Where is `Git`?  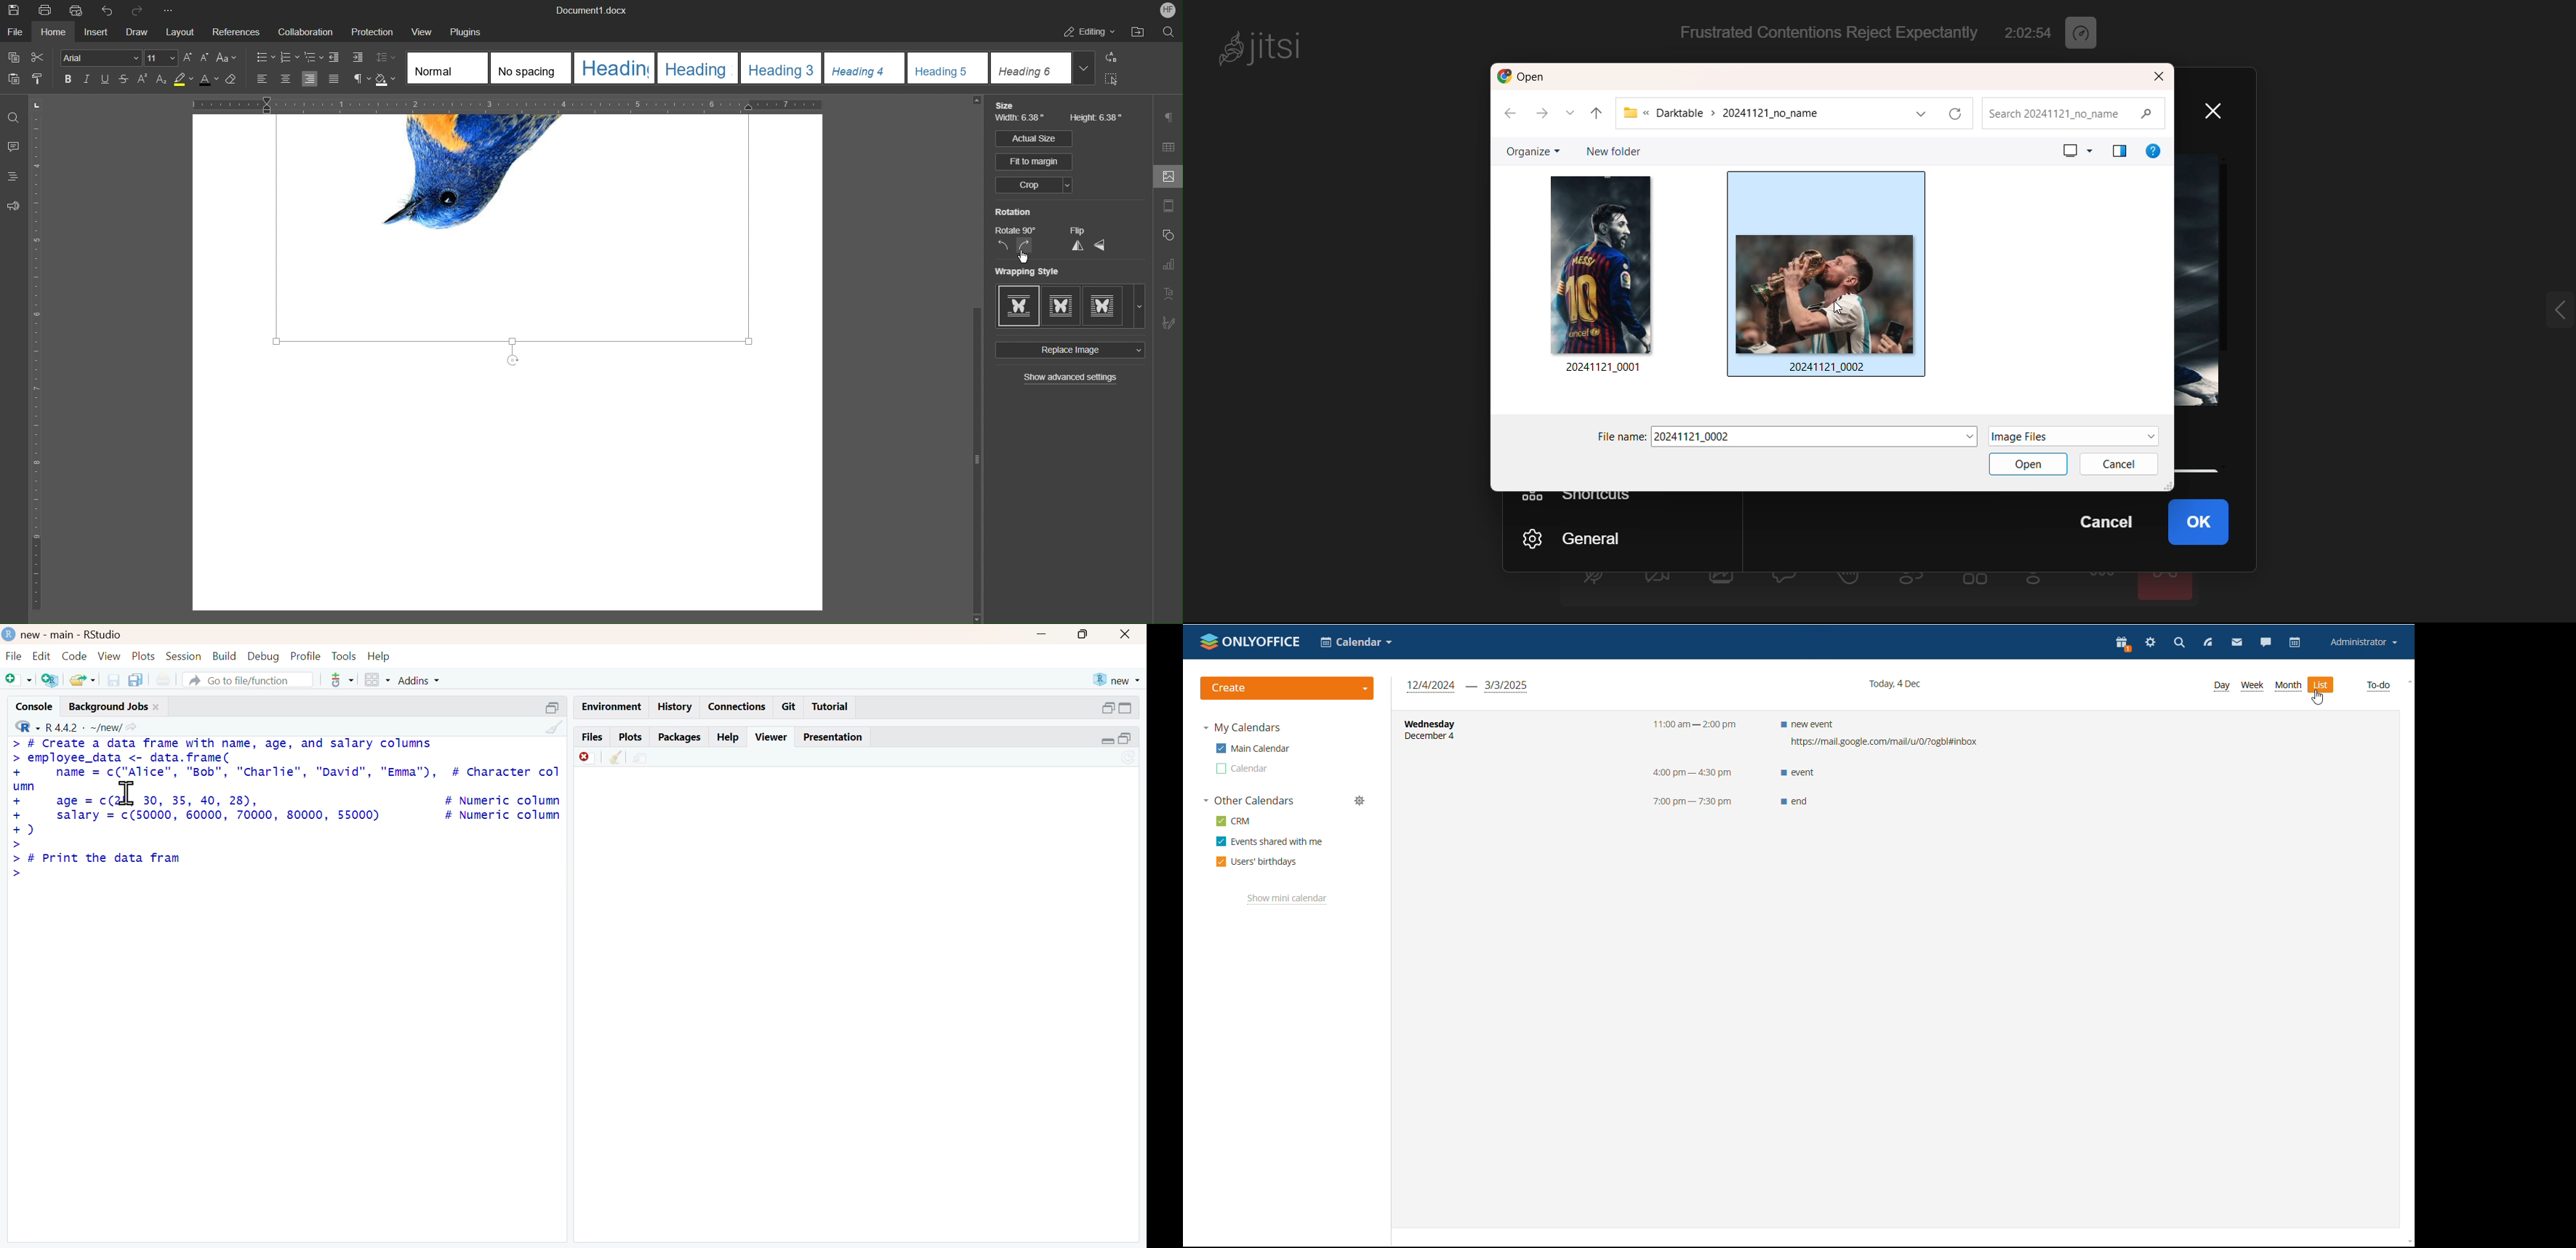 Git is located at coordinates (791, 706).